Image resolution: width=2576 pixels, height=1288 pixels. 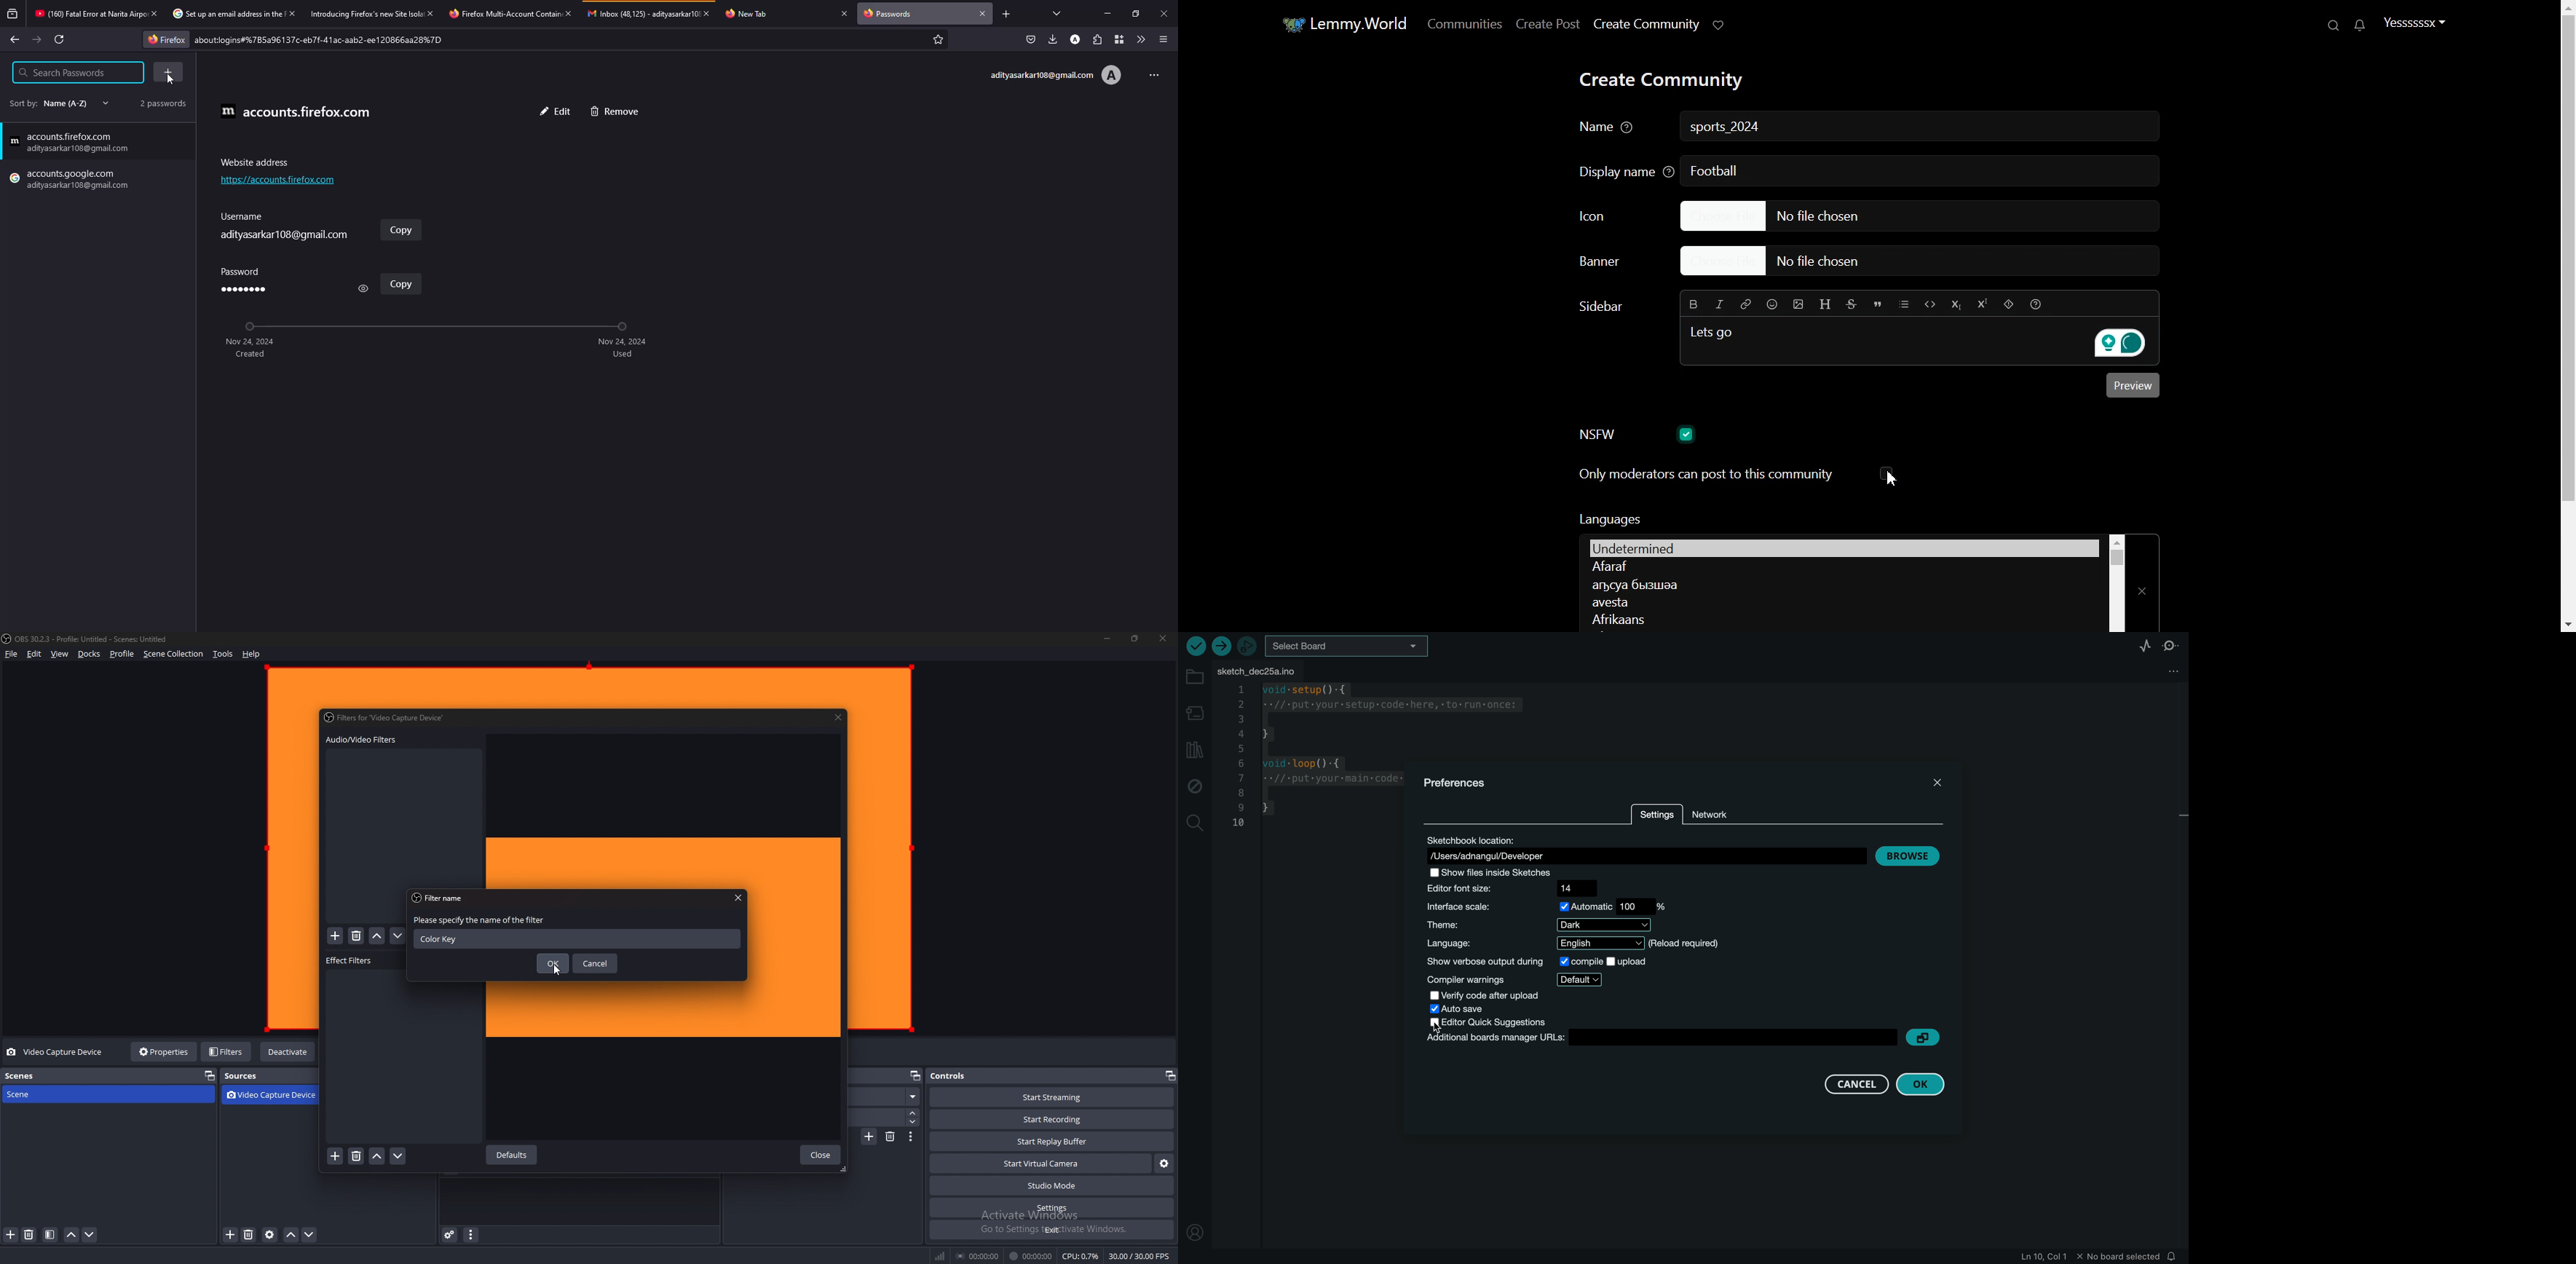 What do you see at coordinates (9, 640) in the screenshot?
I see `obs logo` at bounding box center [9, 640].